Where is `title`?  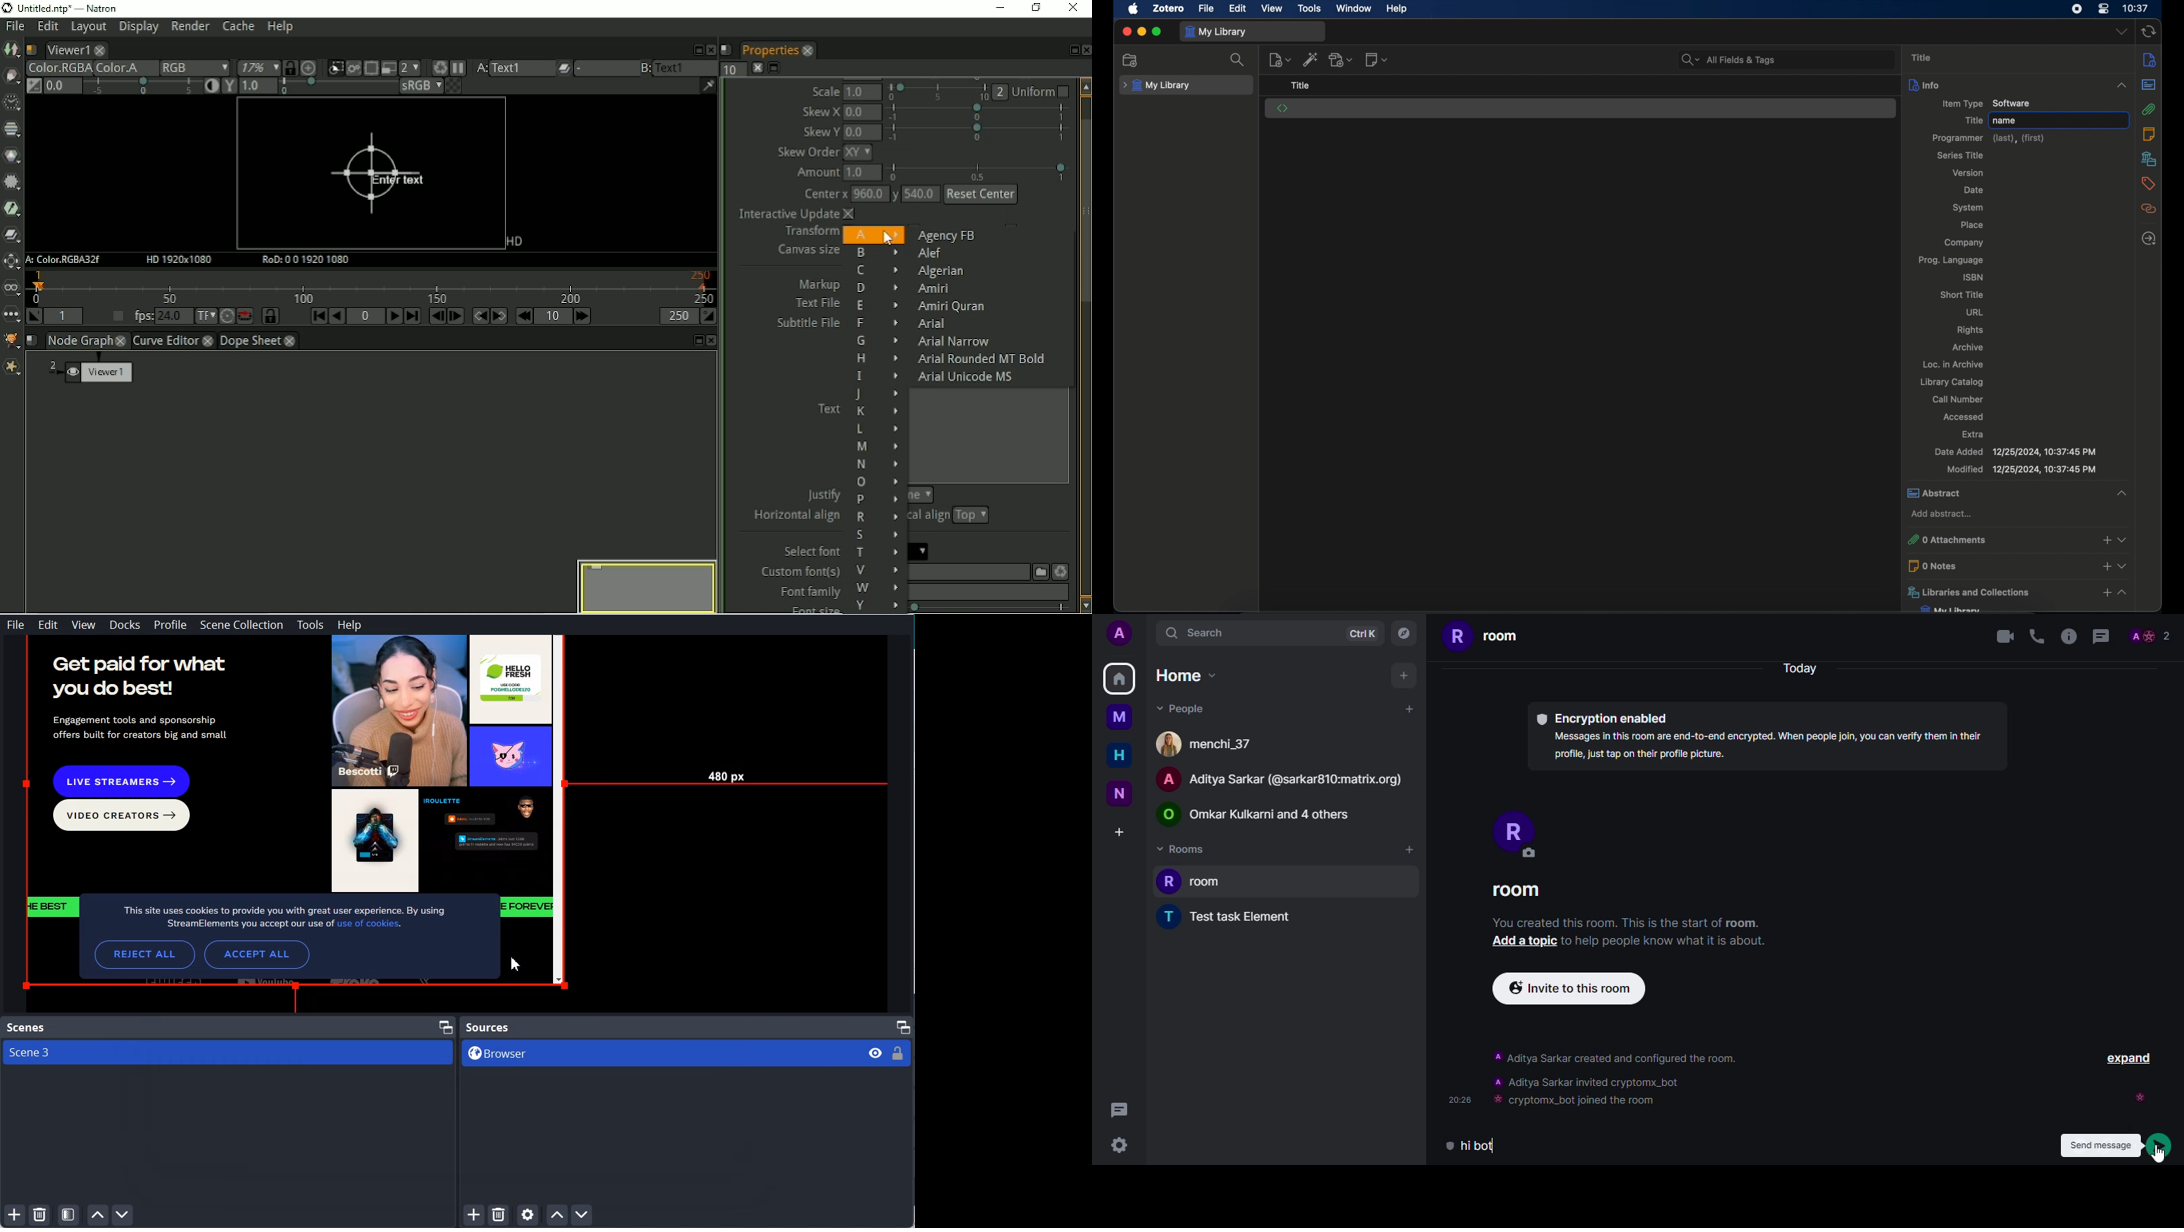 title is located at coordinates (1971, 120).